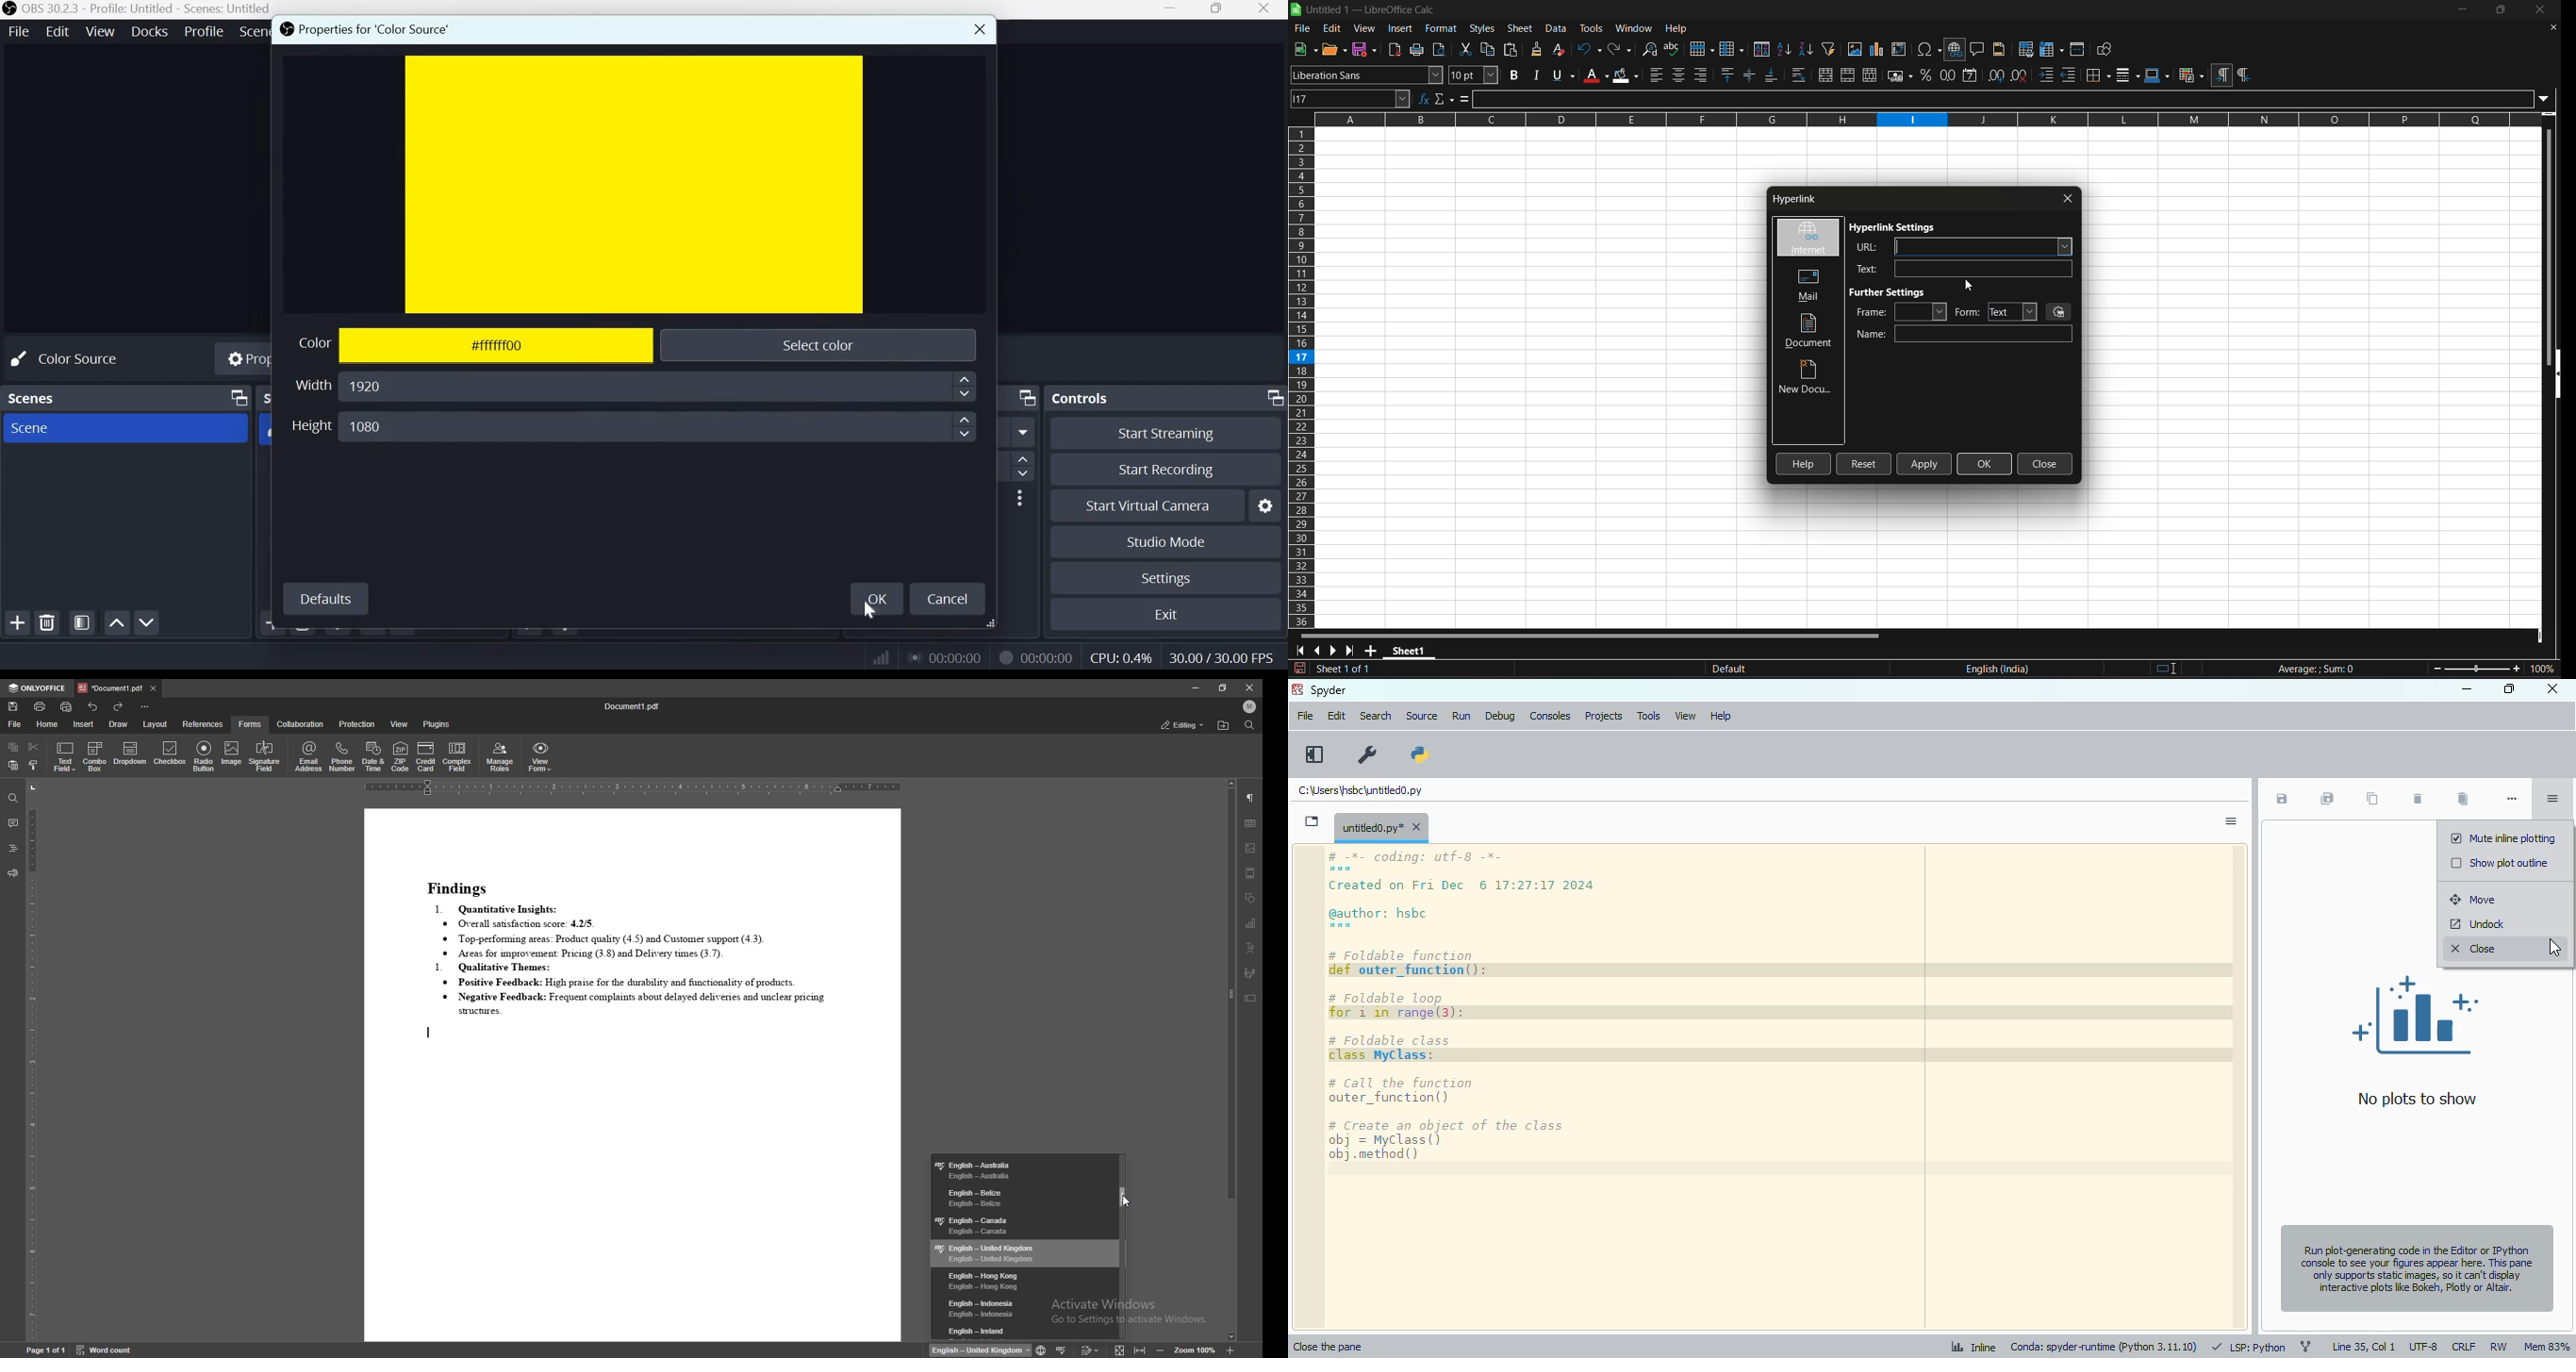 The image size is (2576, 1372). What do you see at coordinates (34, 396) in the screenshot?
I see `scenes` at bounding box center [34, 396].